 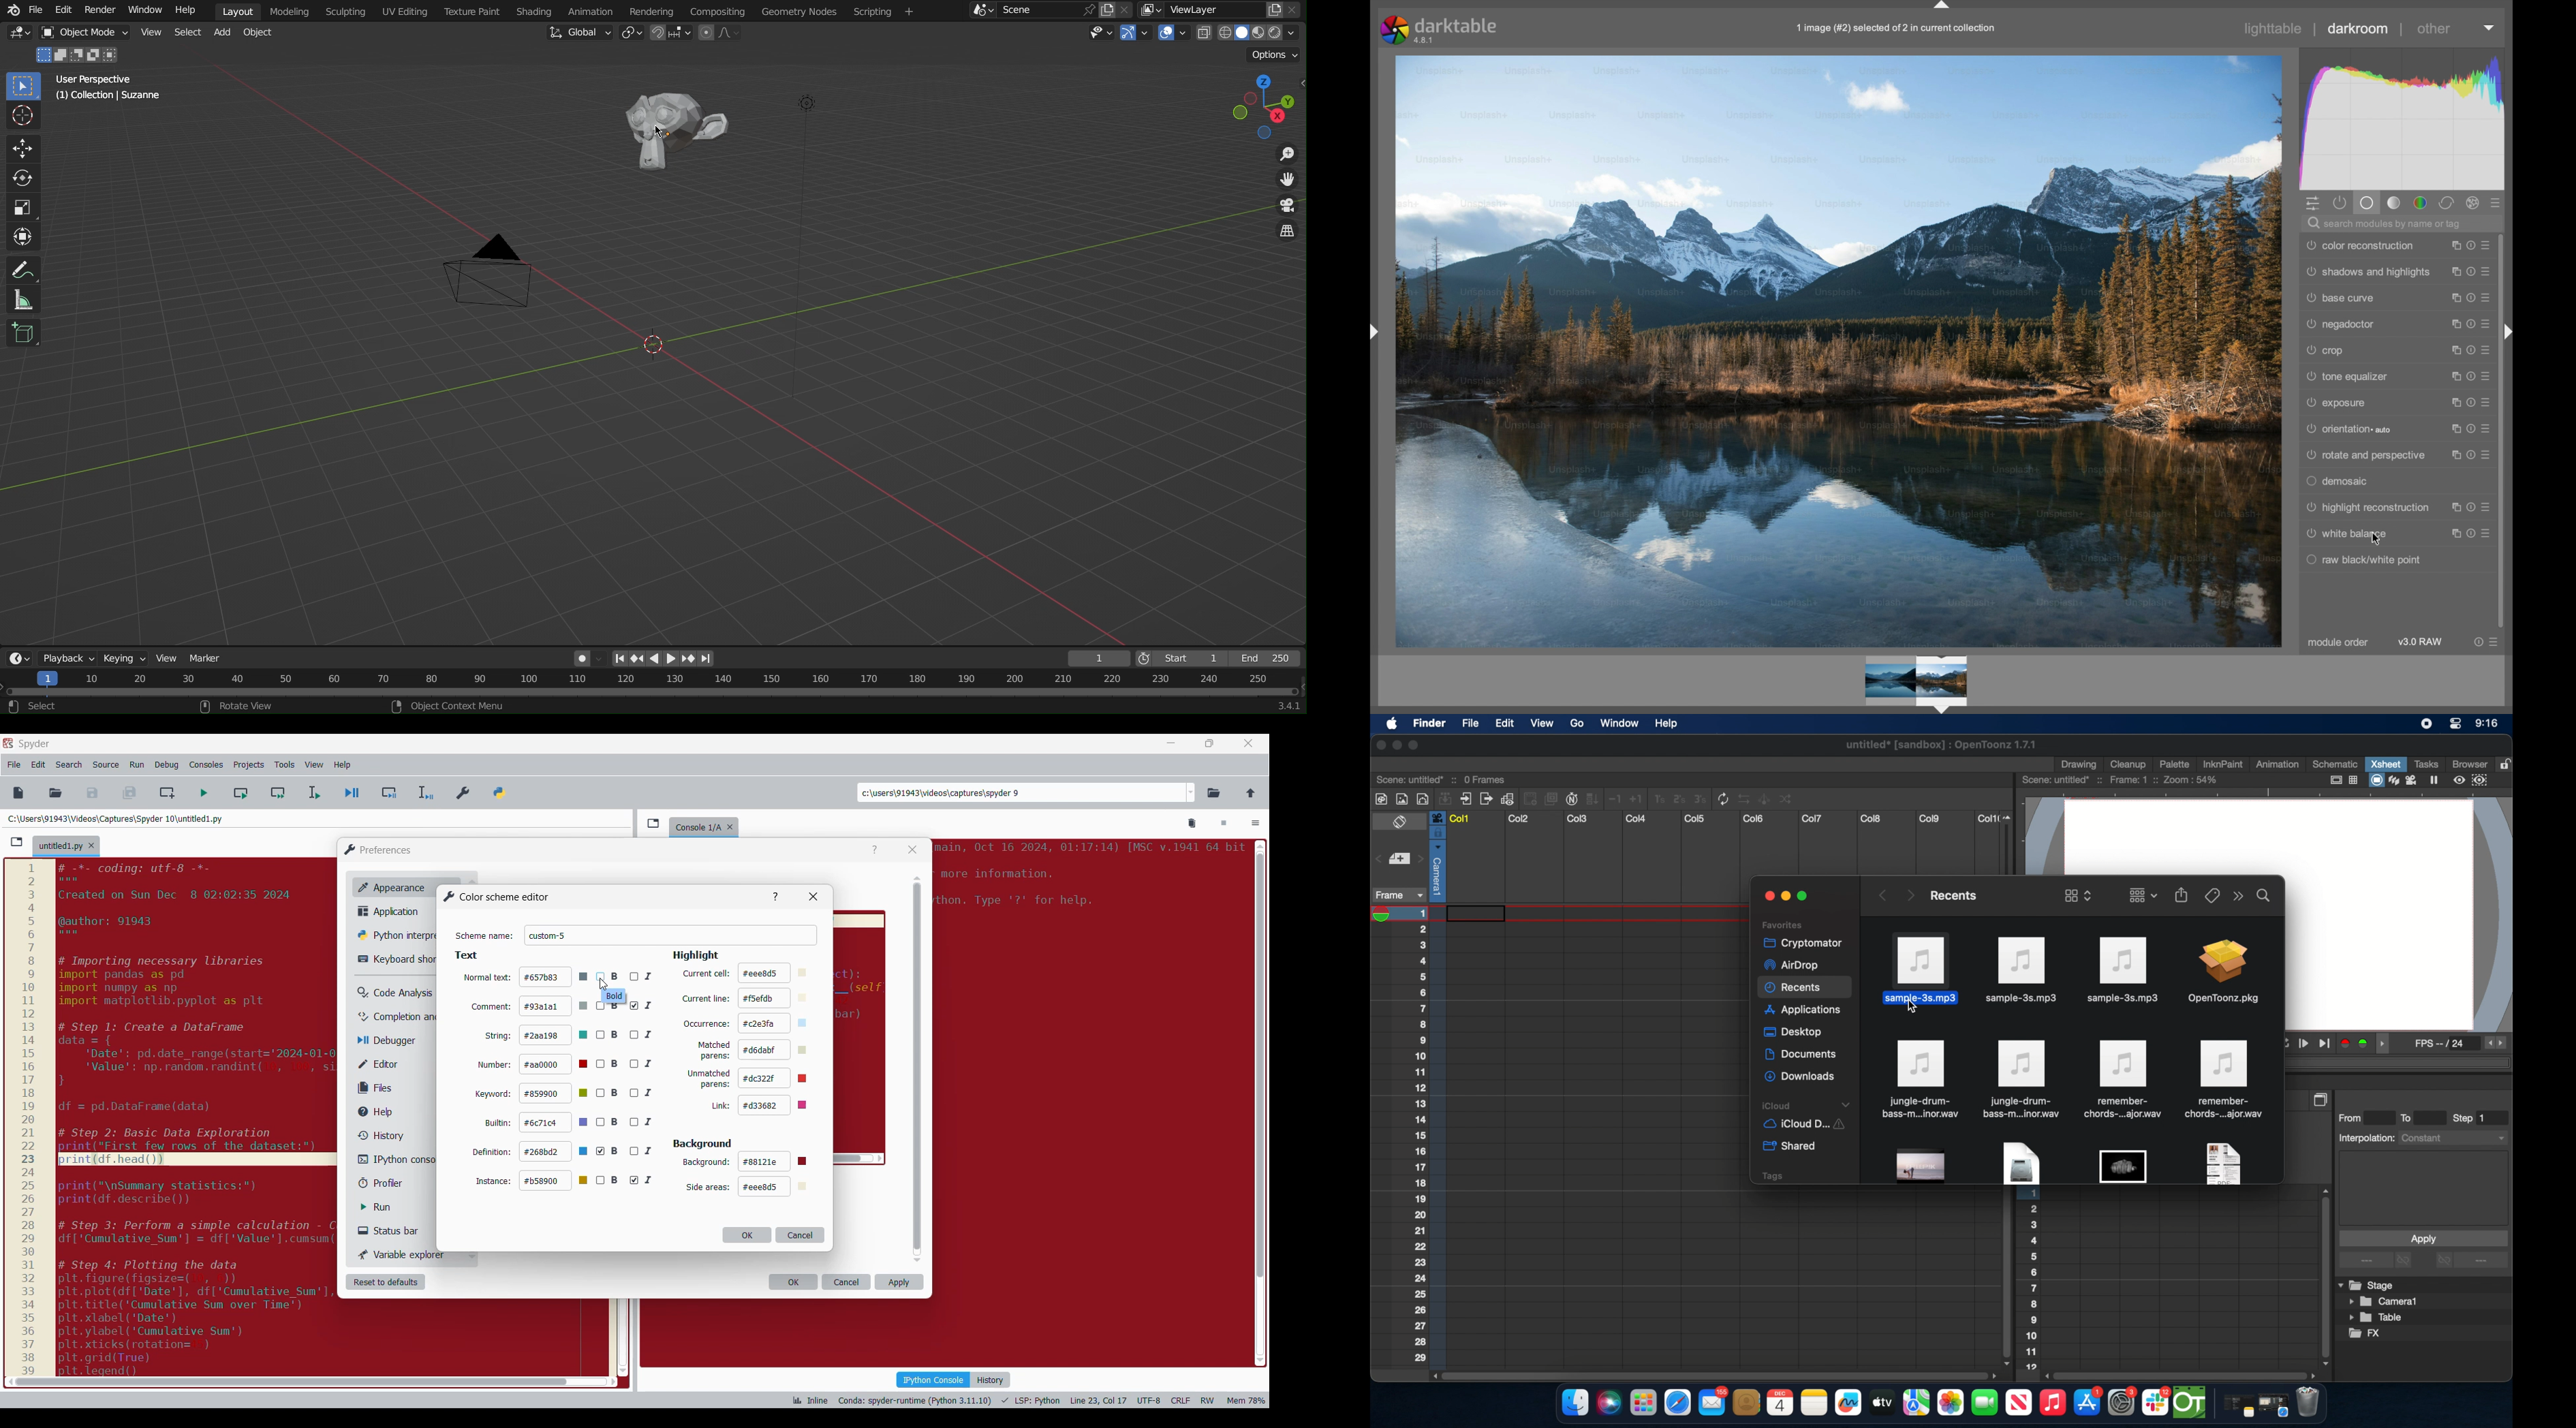 What do you see at coordinates (555, 1035) in the screenshot?
I see `#2aa198` at bounding box center [555, 1035].